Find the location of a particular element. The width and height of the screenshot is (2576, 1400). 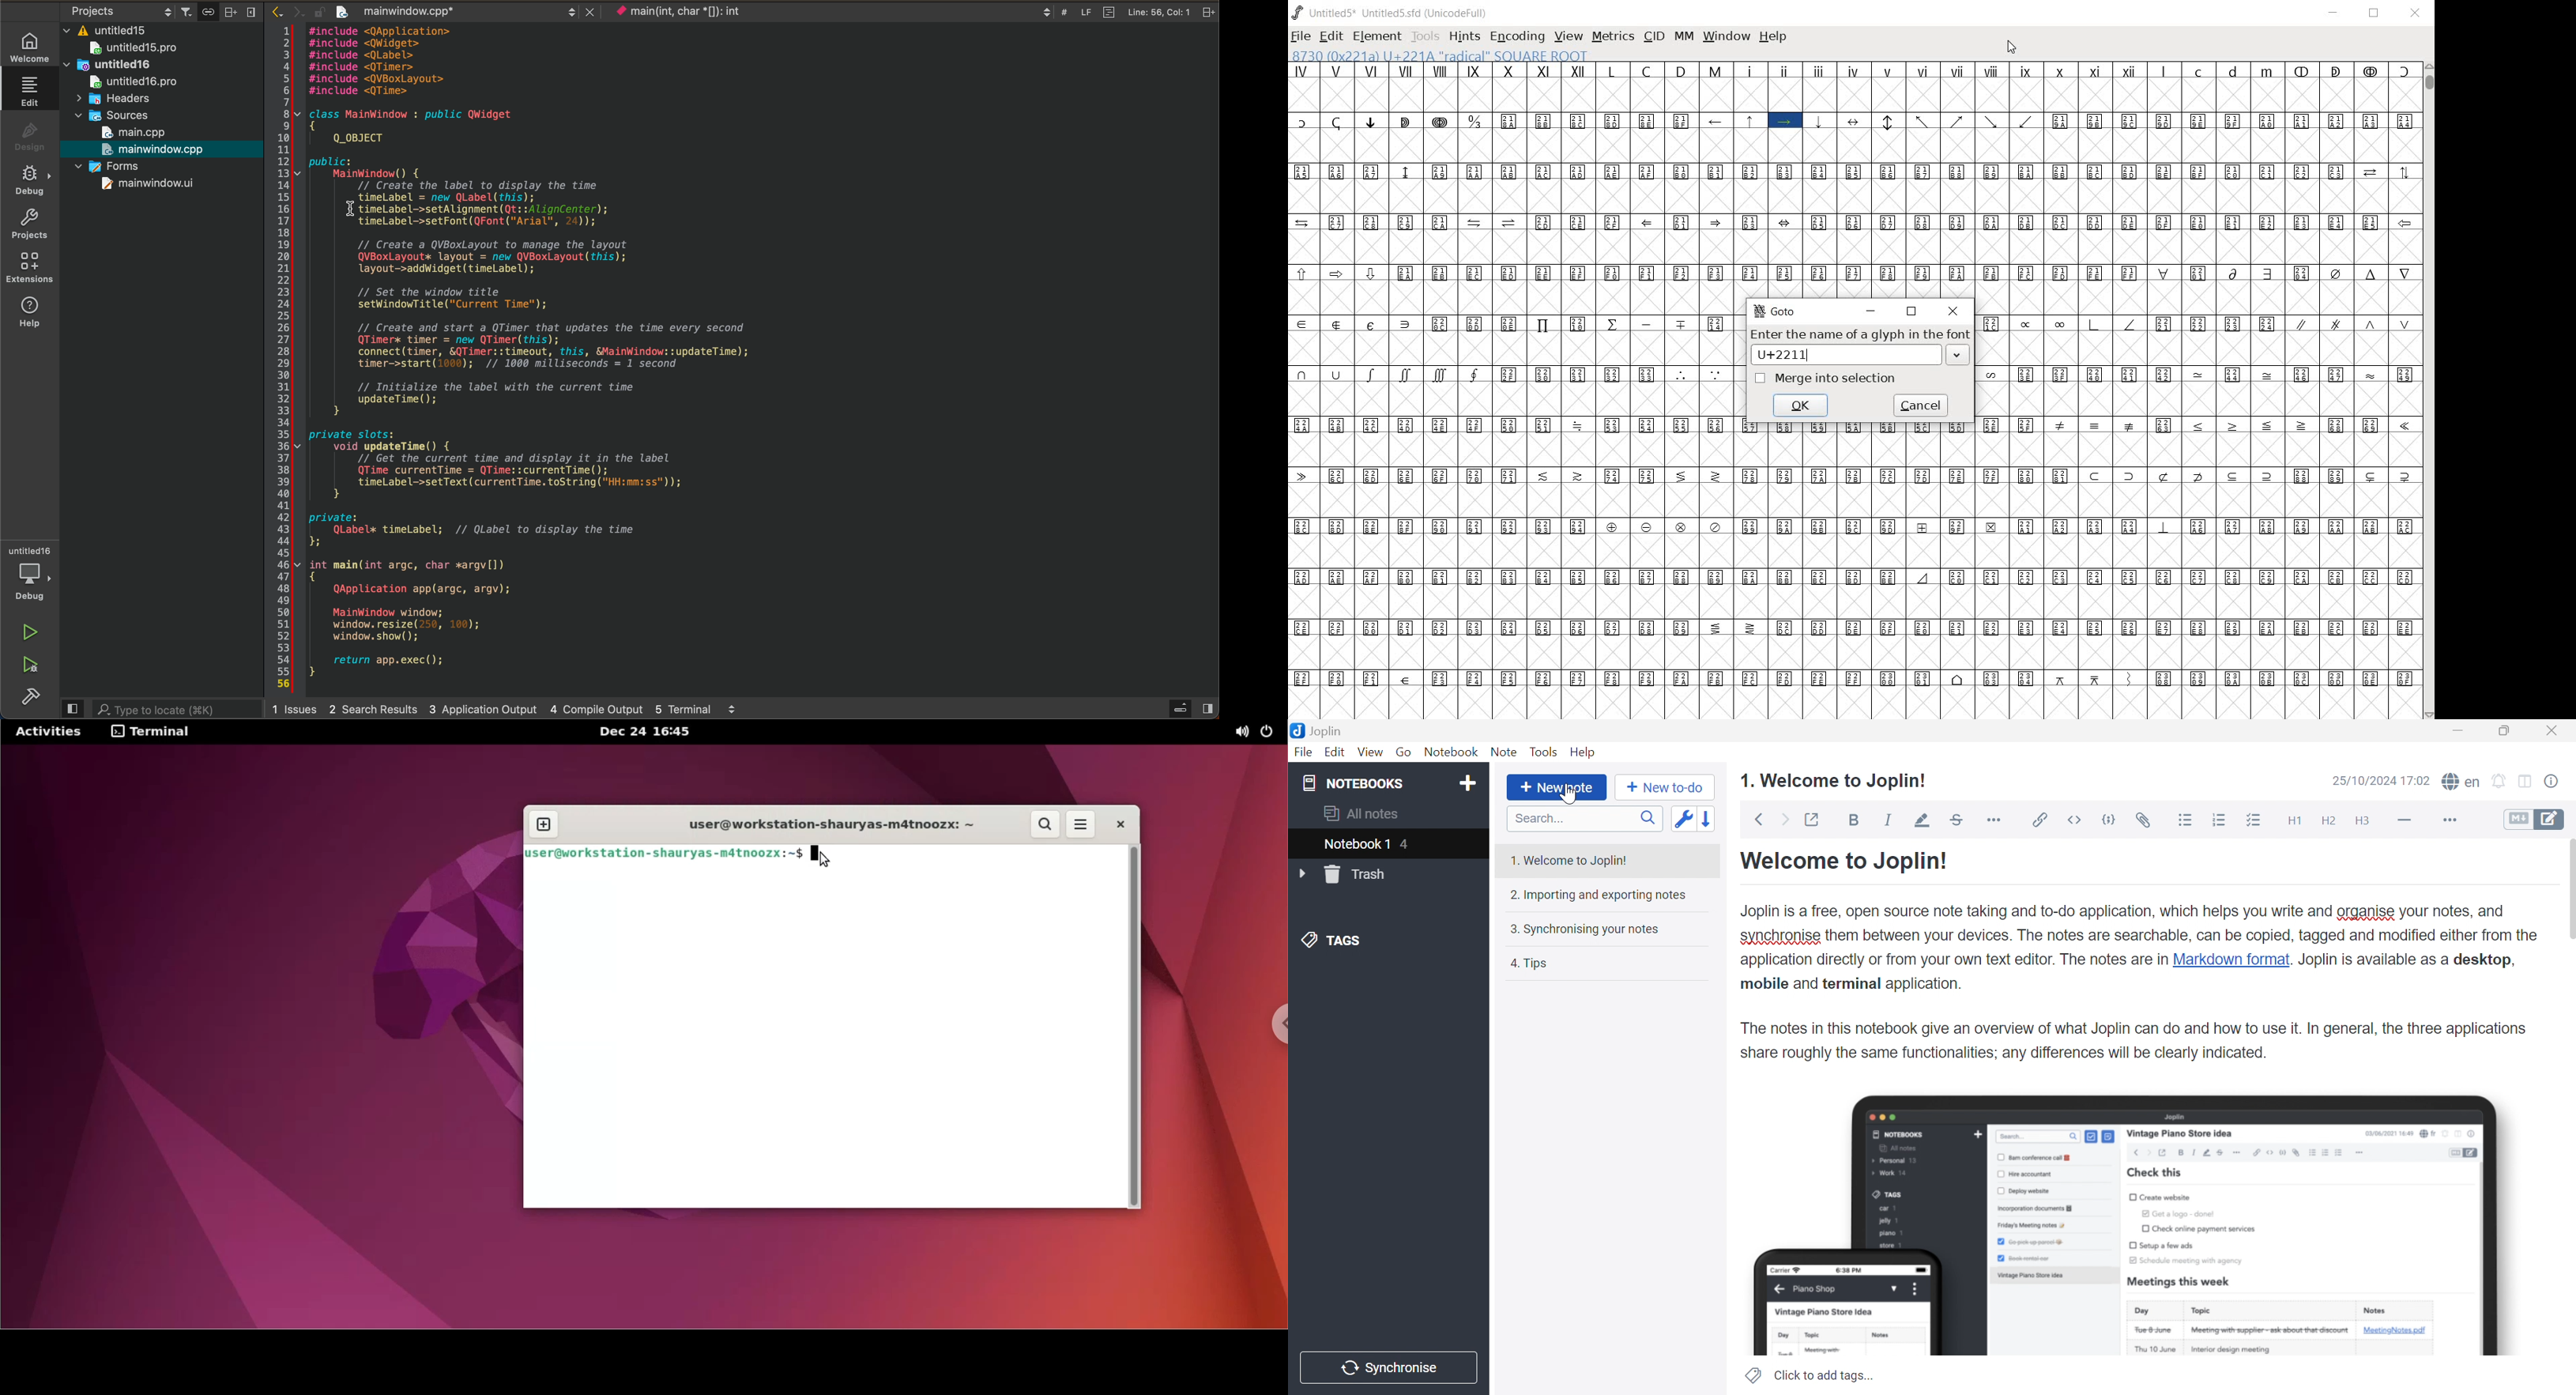

4. Tips is located at coordinates (1535, 963).